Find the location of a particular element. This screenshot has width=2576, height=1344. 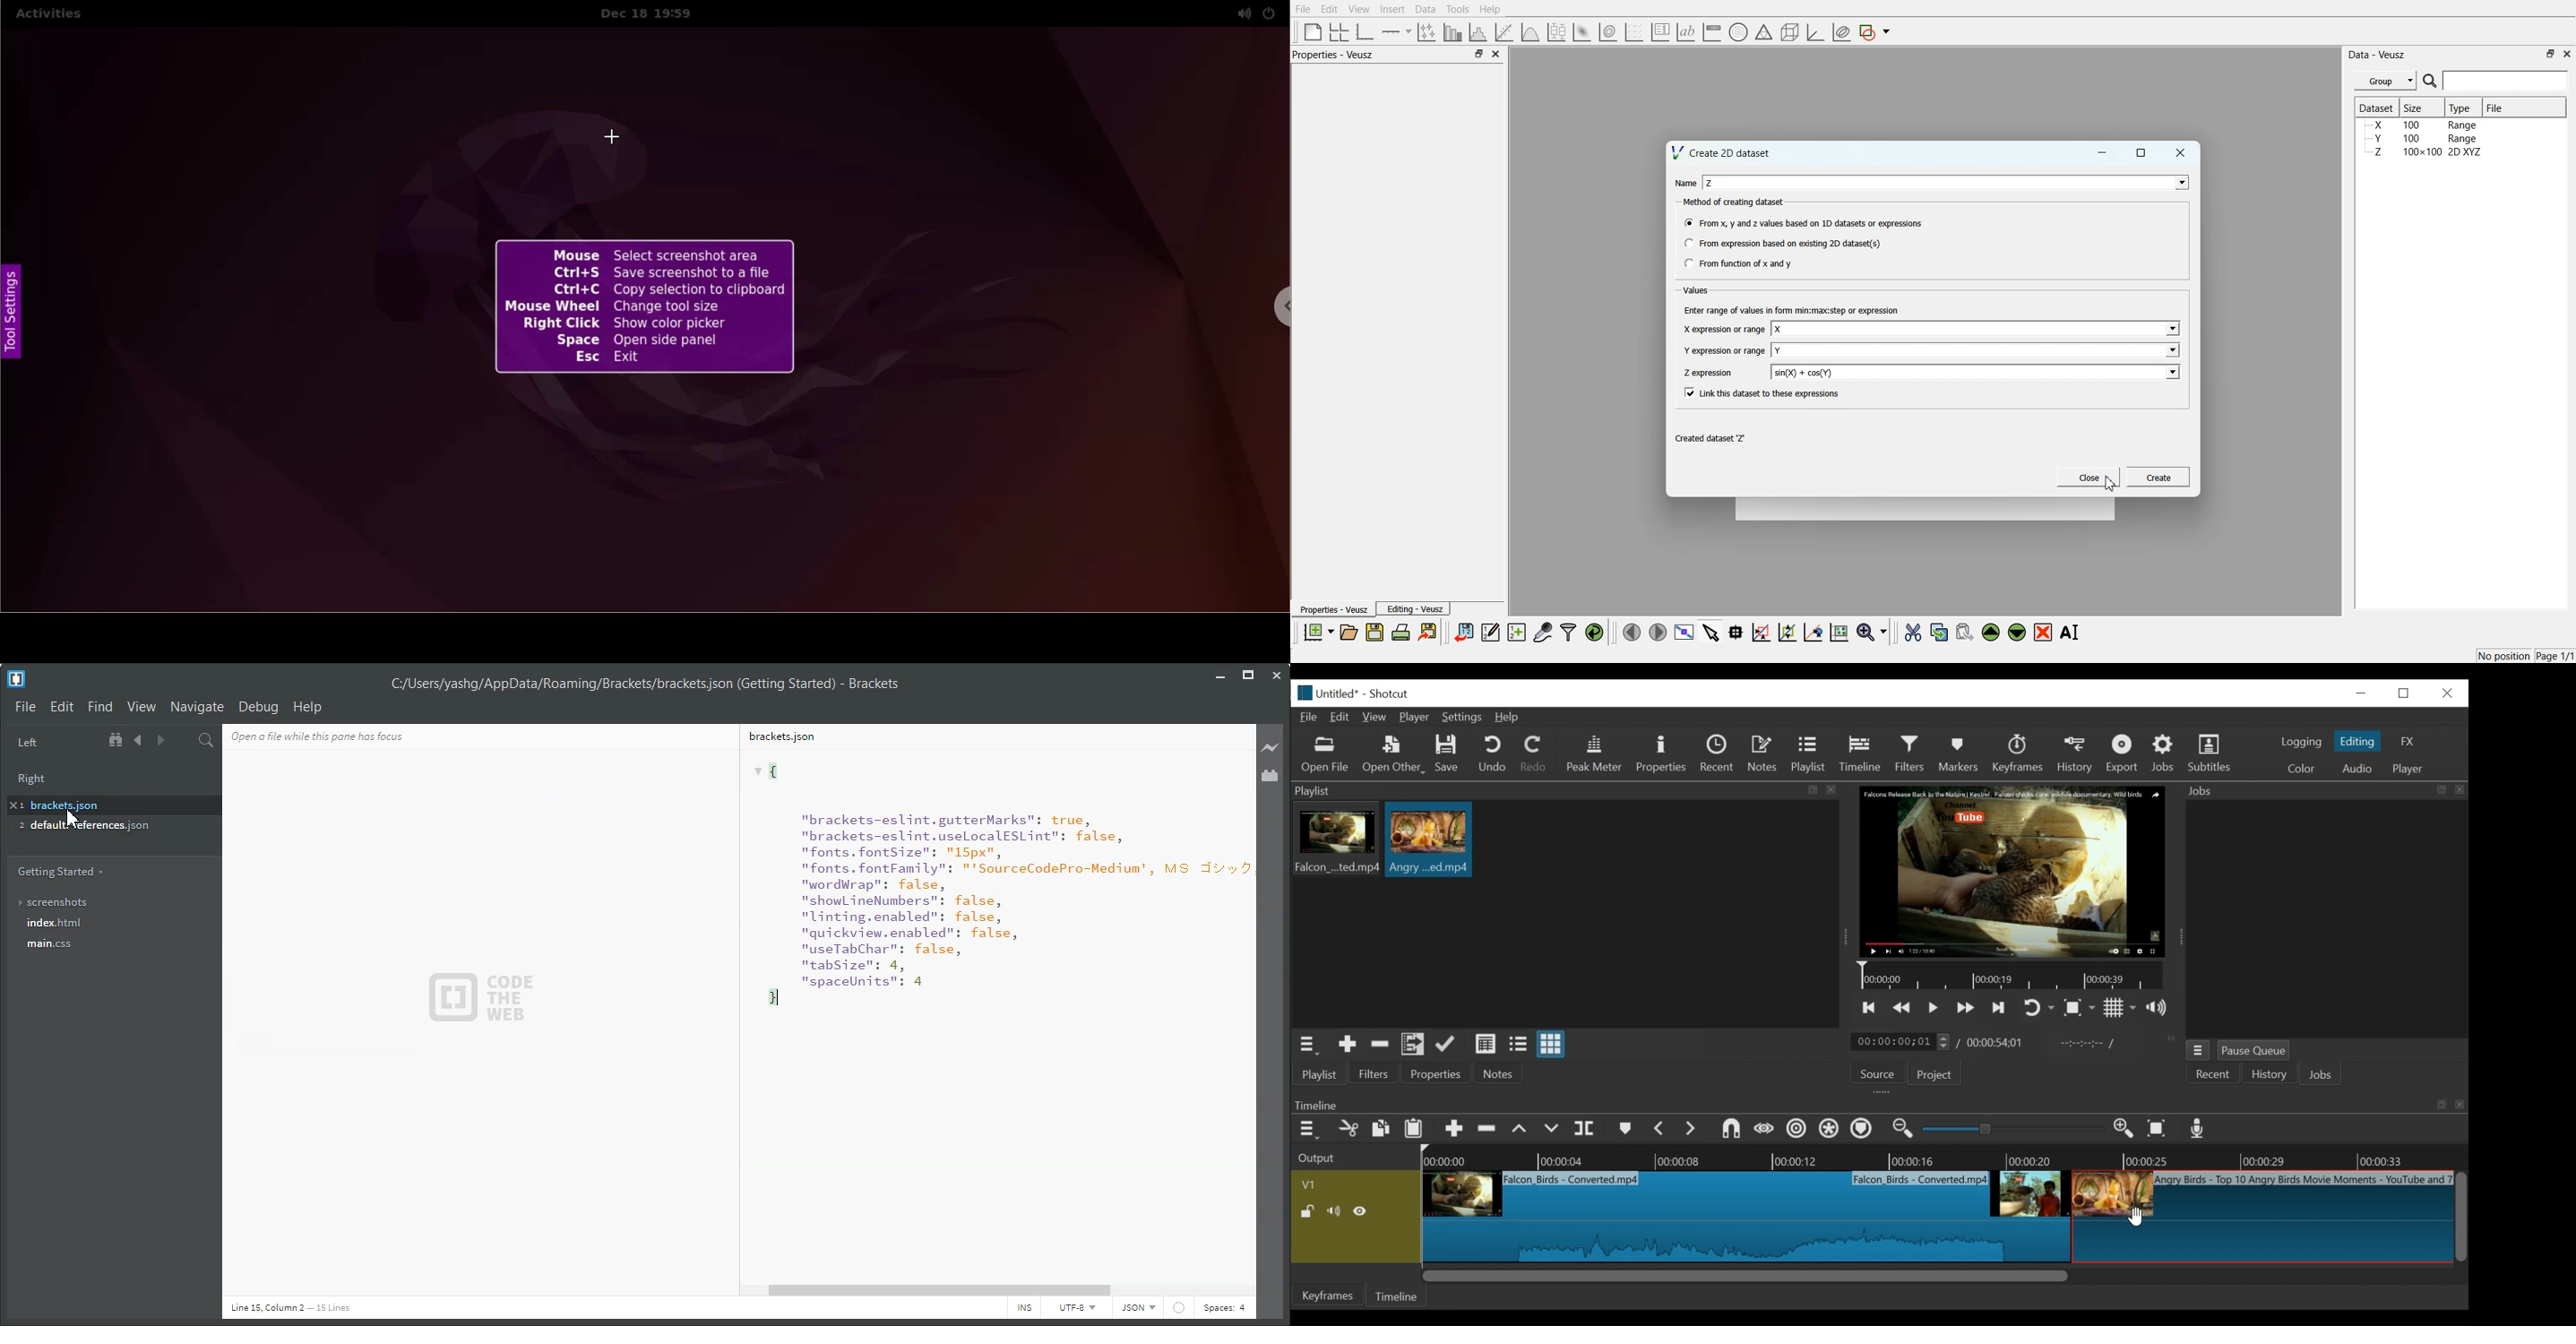

clip is located at coordinates (1744, 1216).